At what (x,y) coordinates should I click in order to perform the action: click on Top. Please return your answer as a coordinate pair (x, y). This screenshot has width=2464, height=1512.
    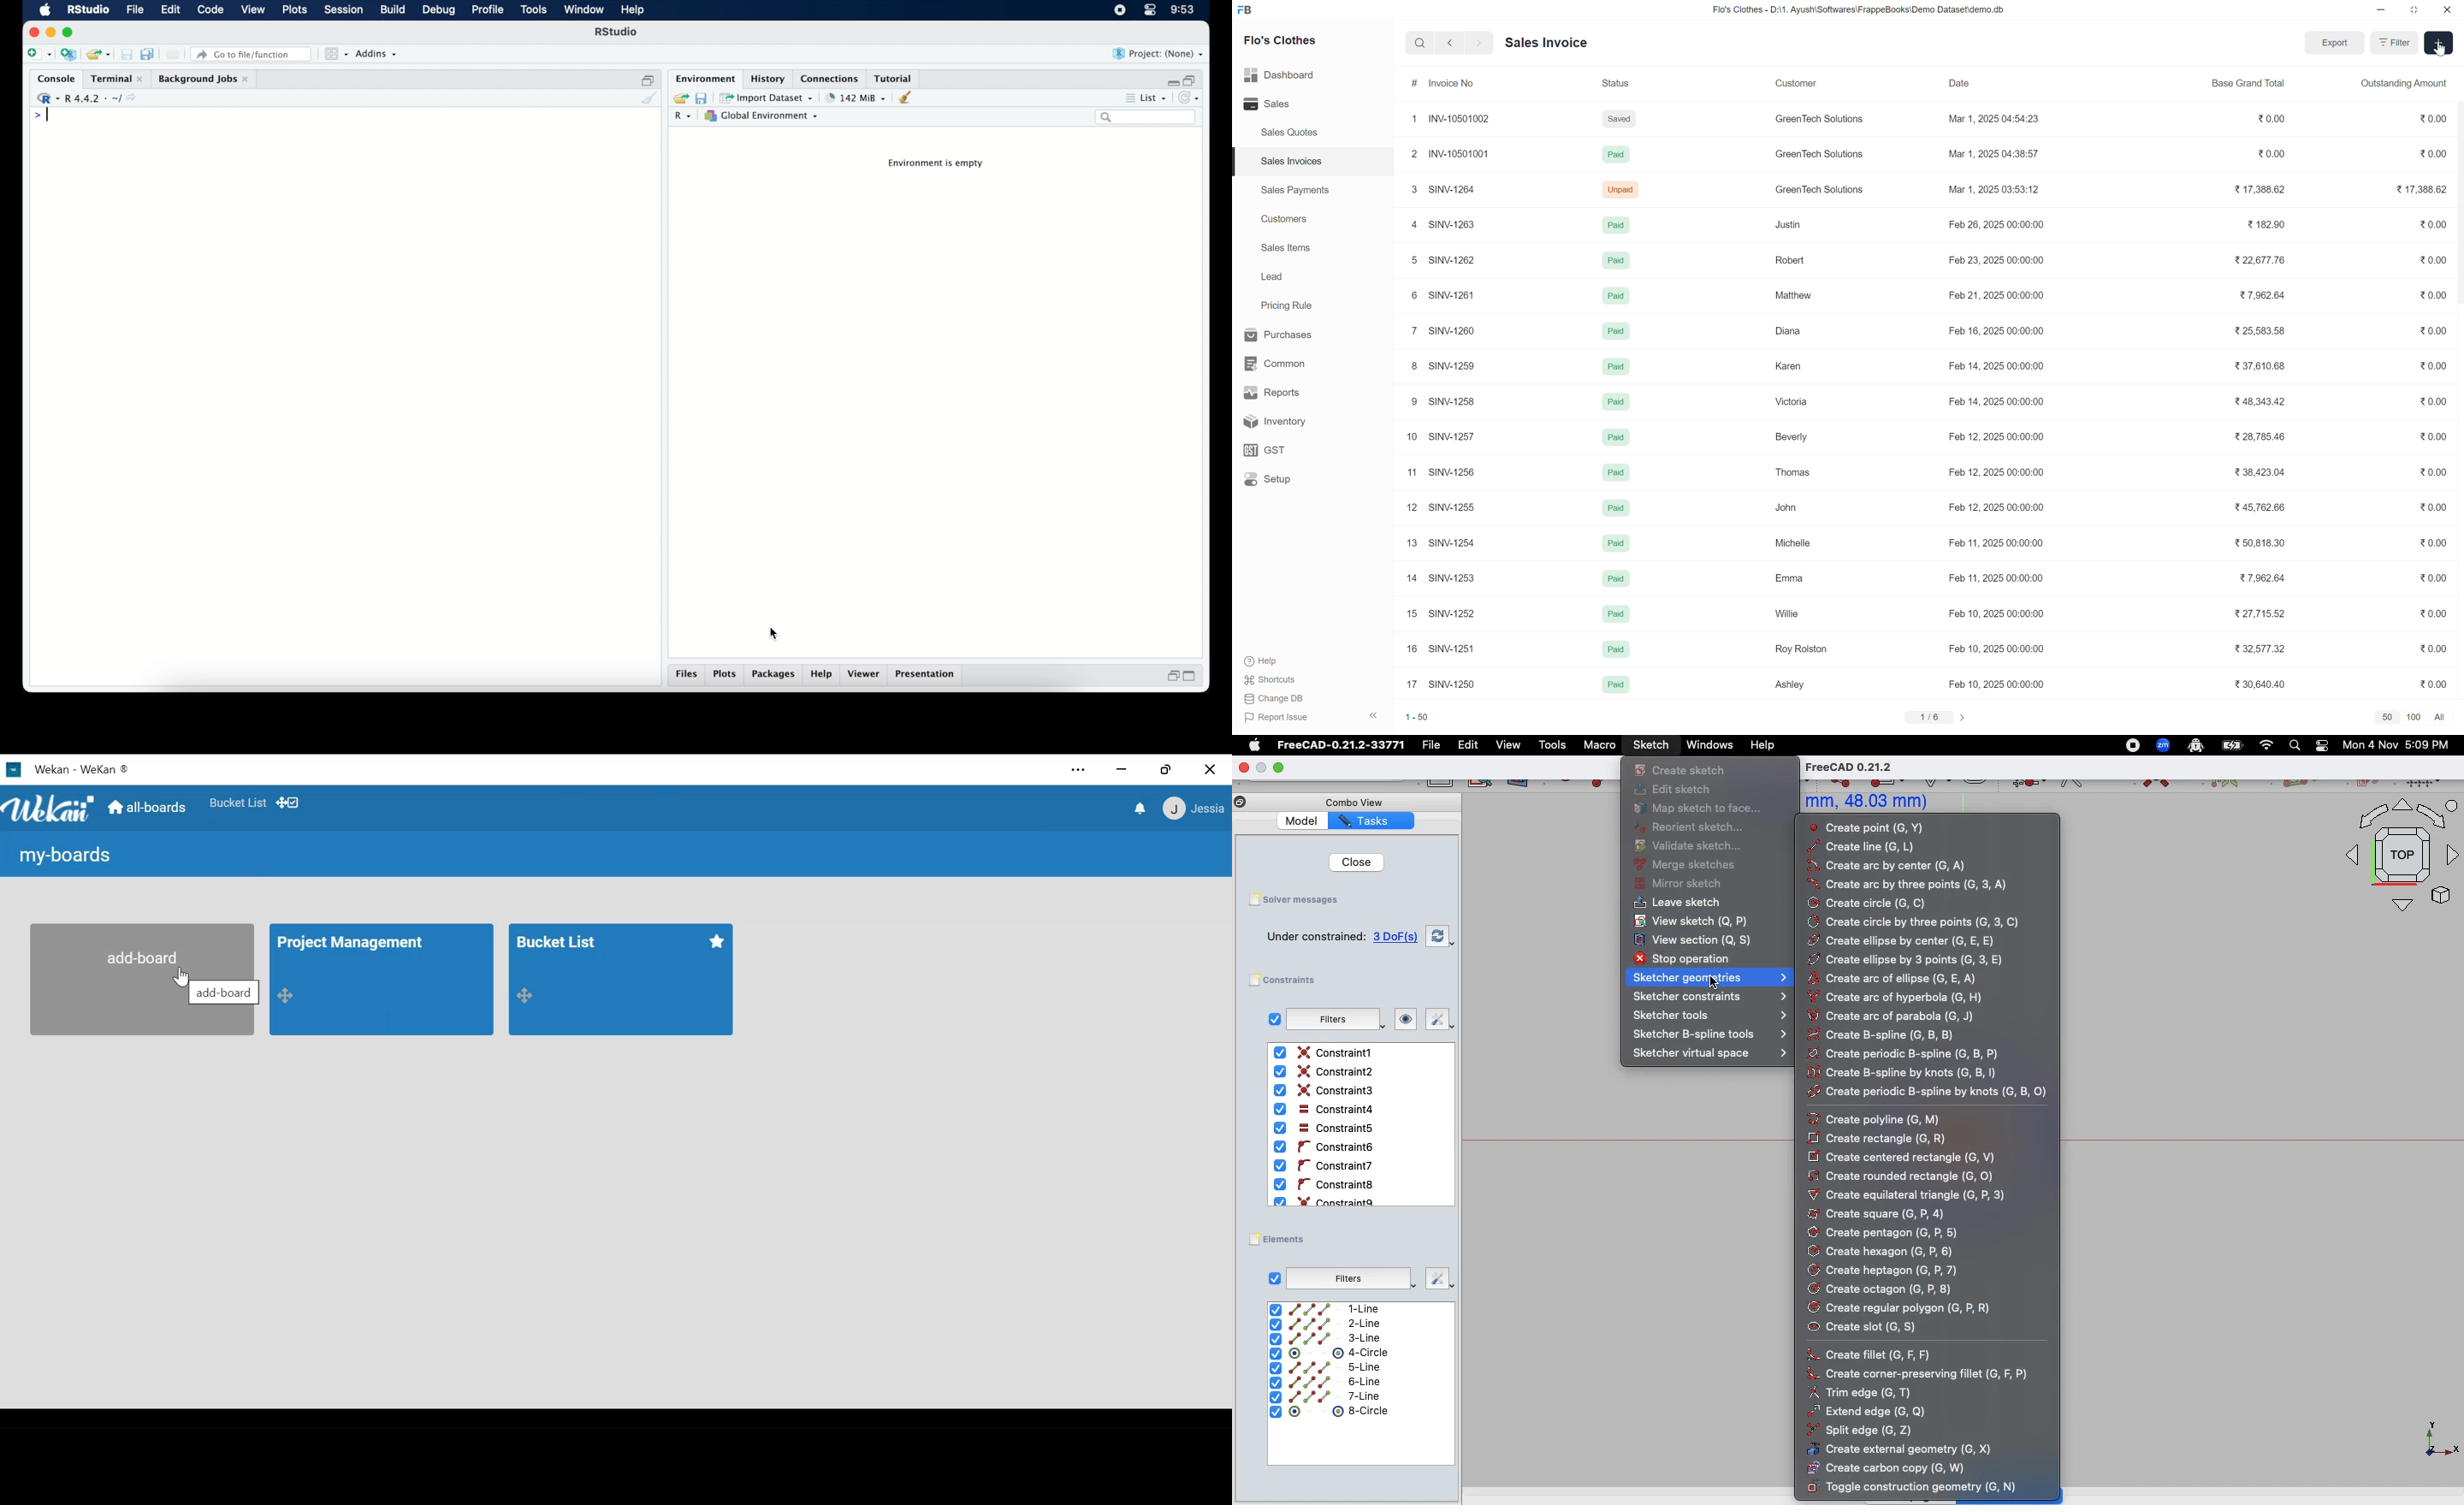
    Looking at the image, I should click on (2394, 859).